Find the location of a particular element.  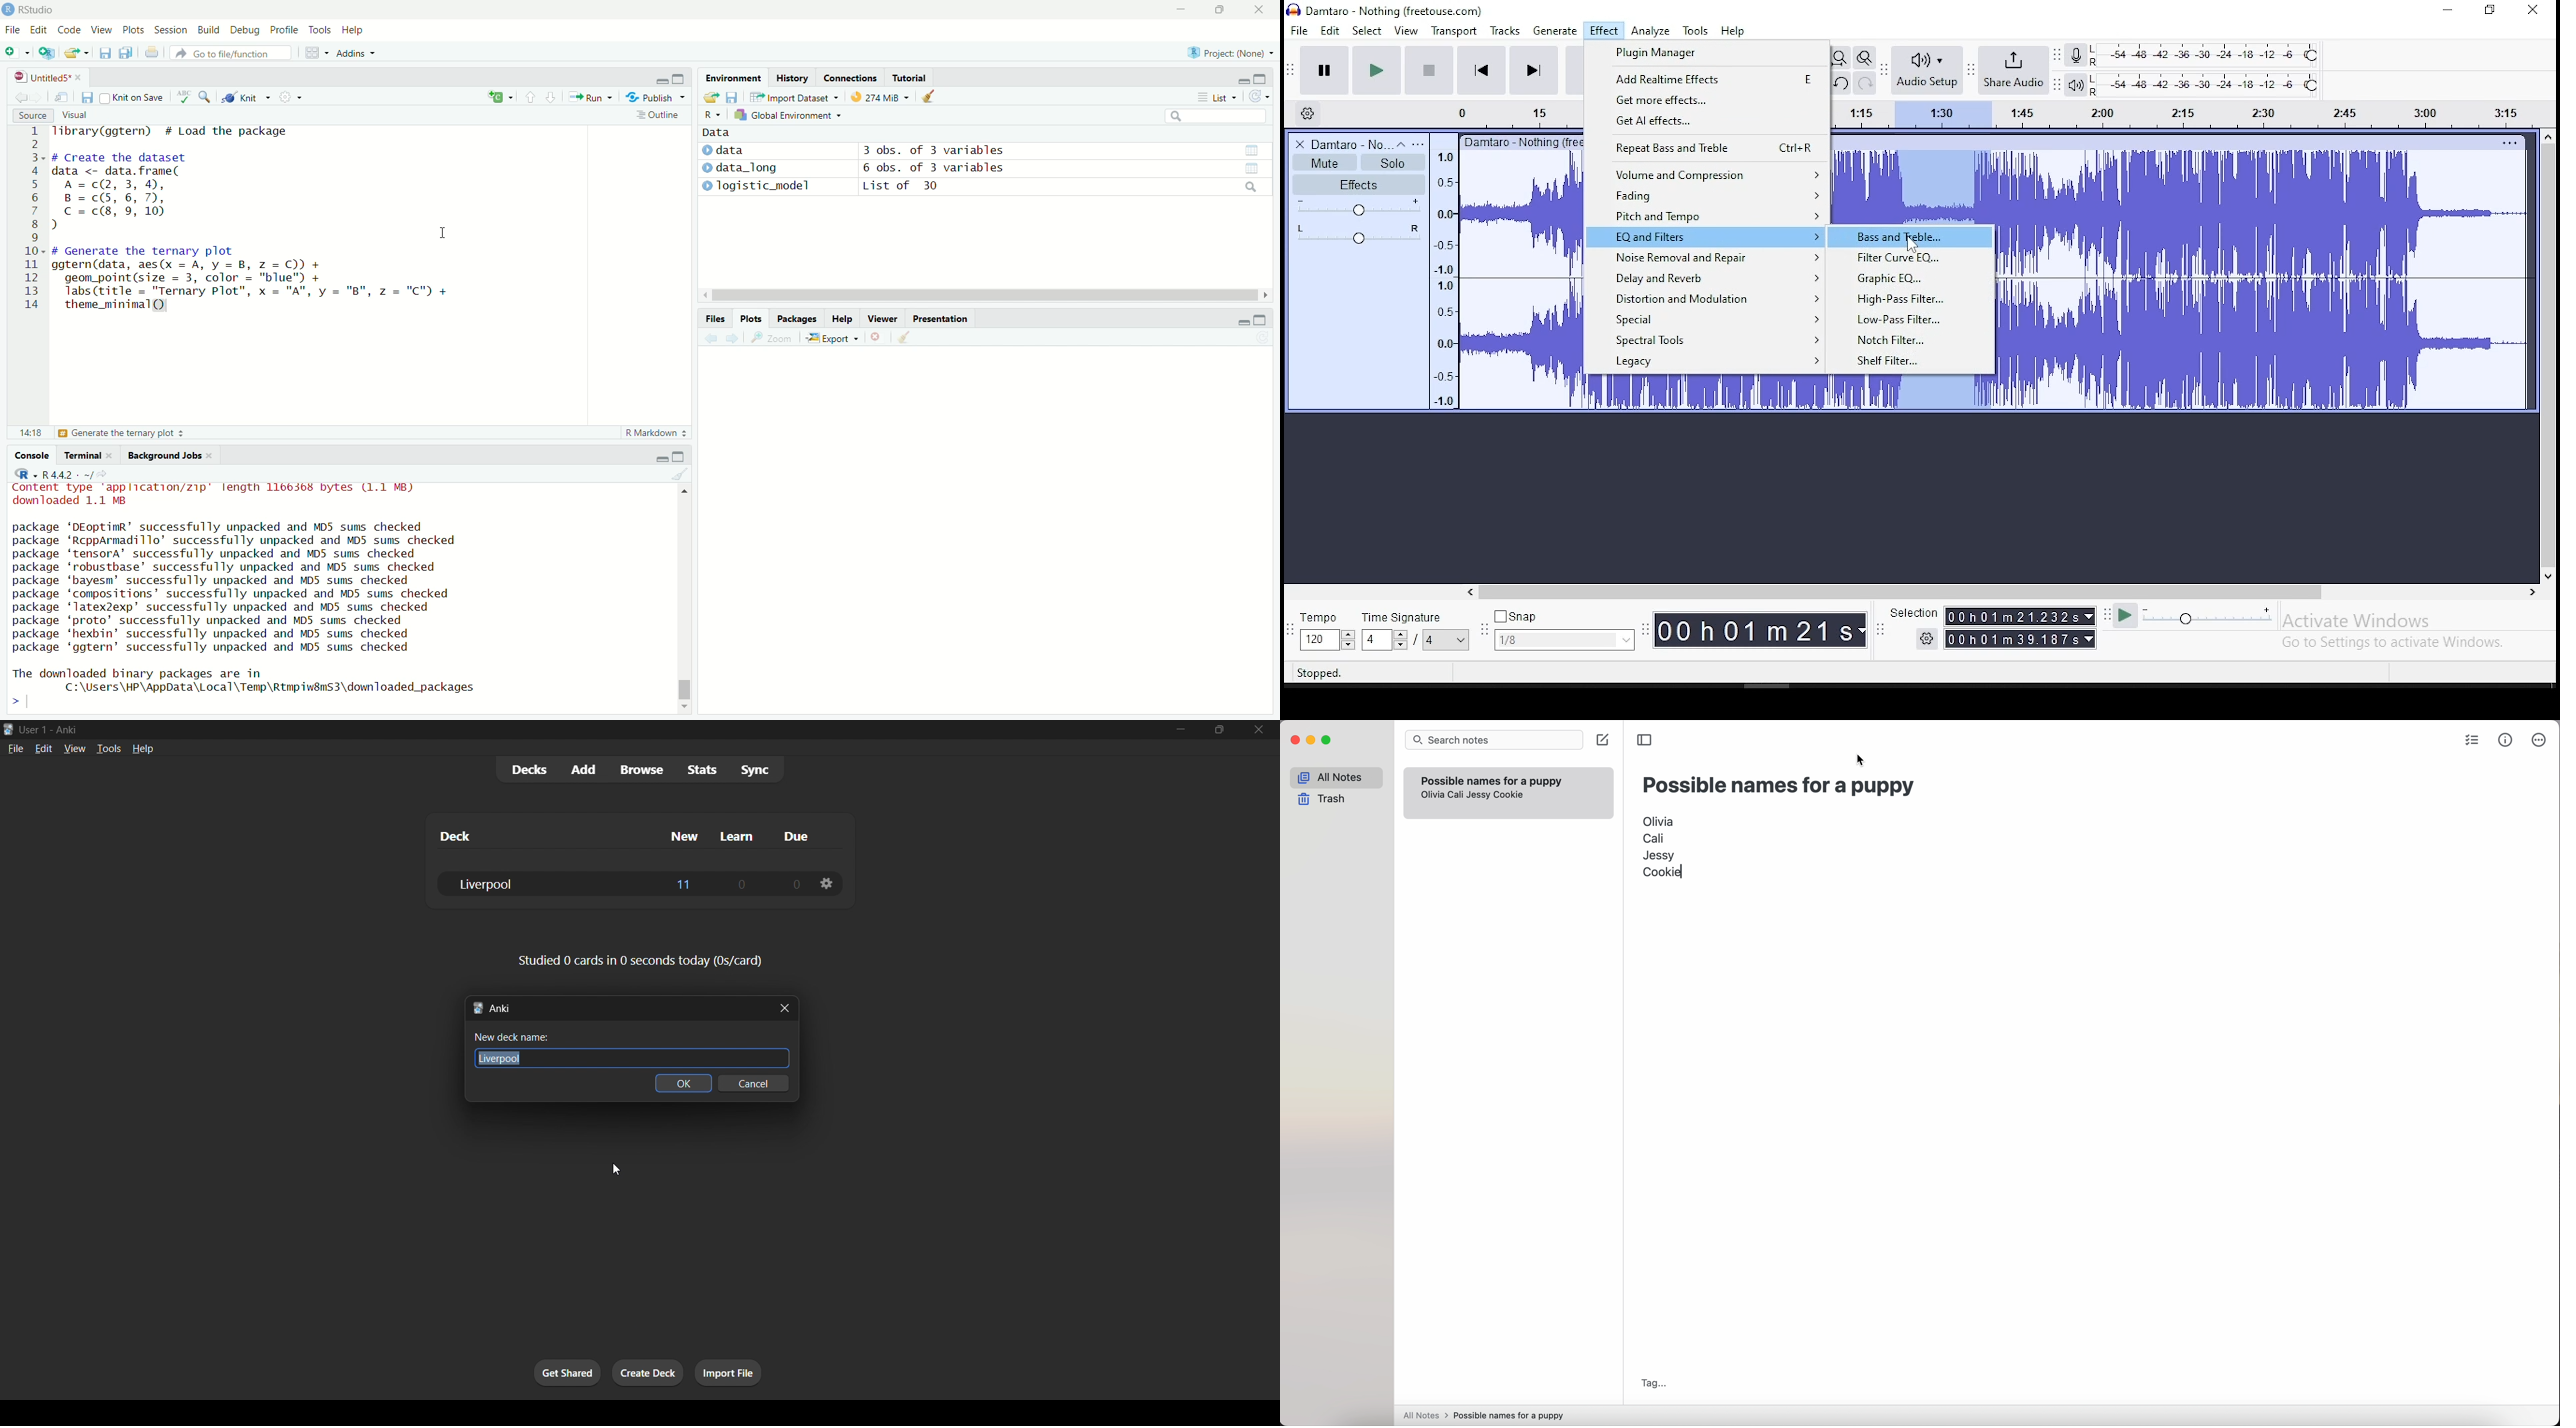

get shared is located at coordinates (561, 1373).